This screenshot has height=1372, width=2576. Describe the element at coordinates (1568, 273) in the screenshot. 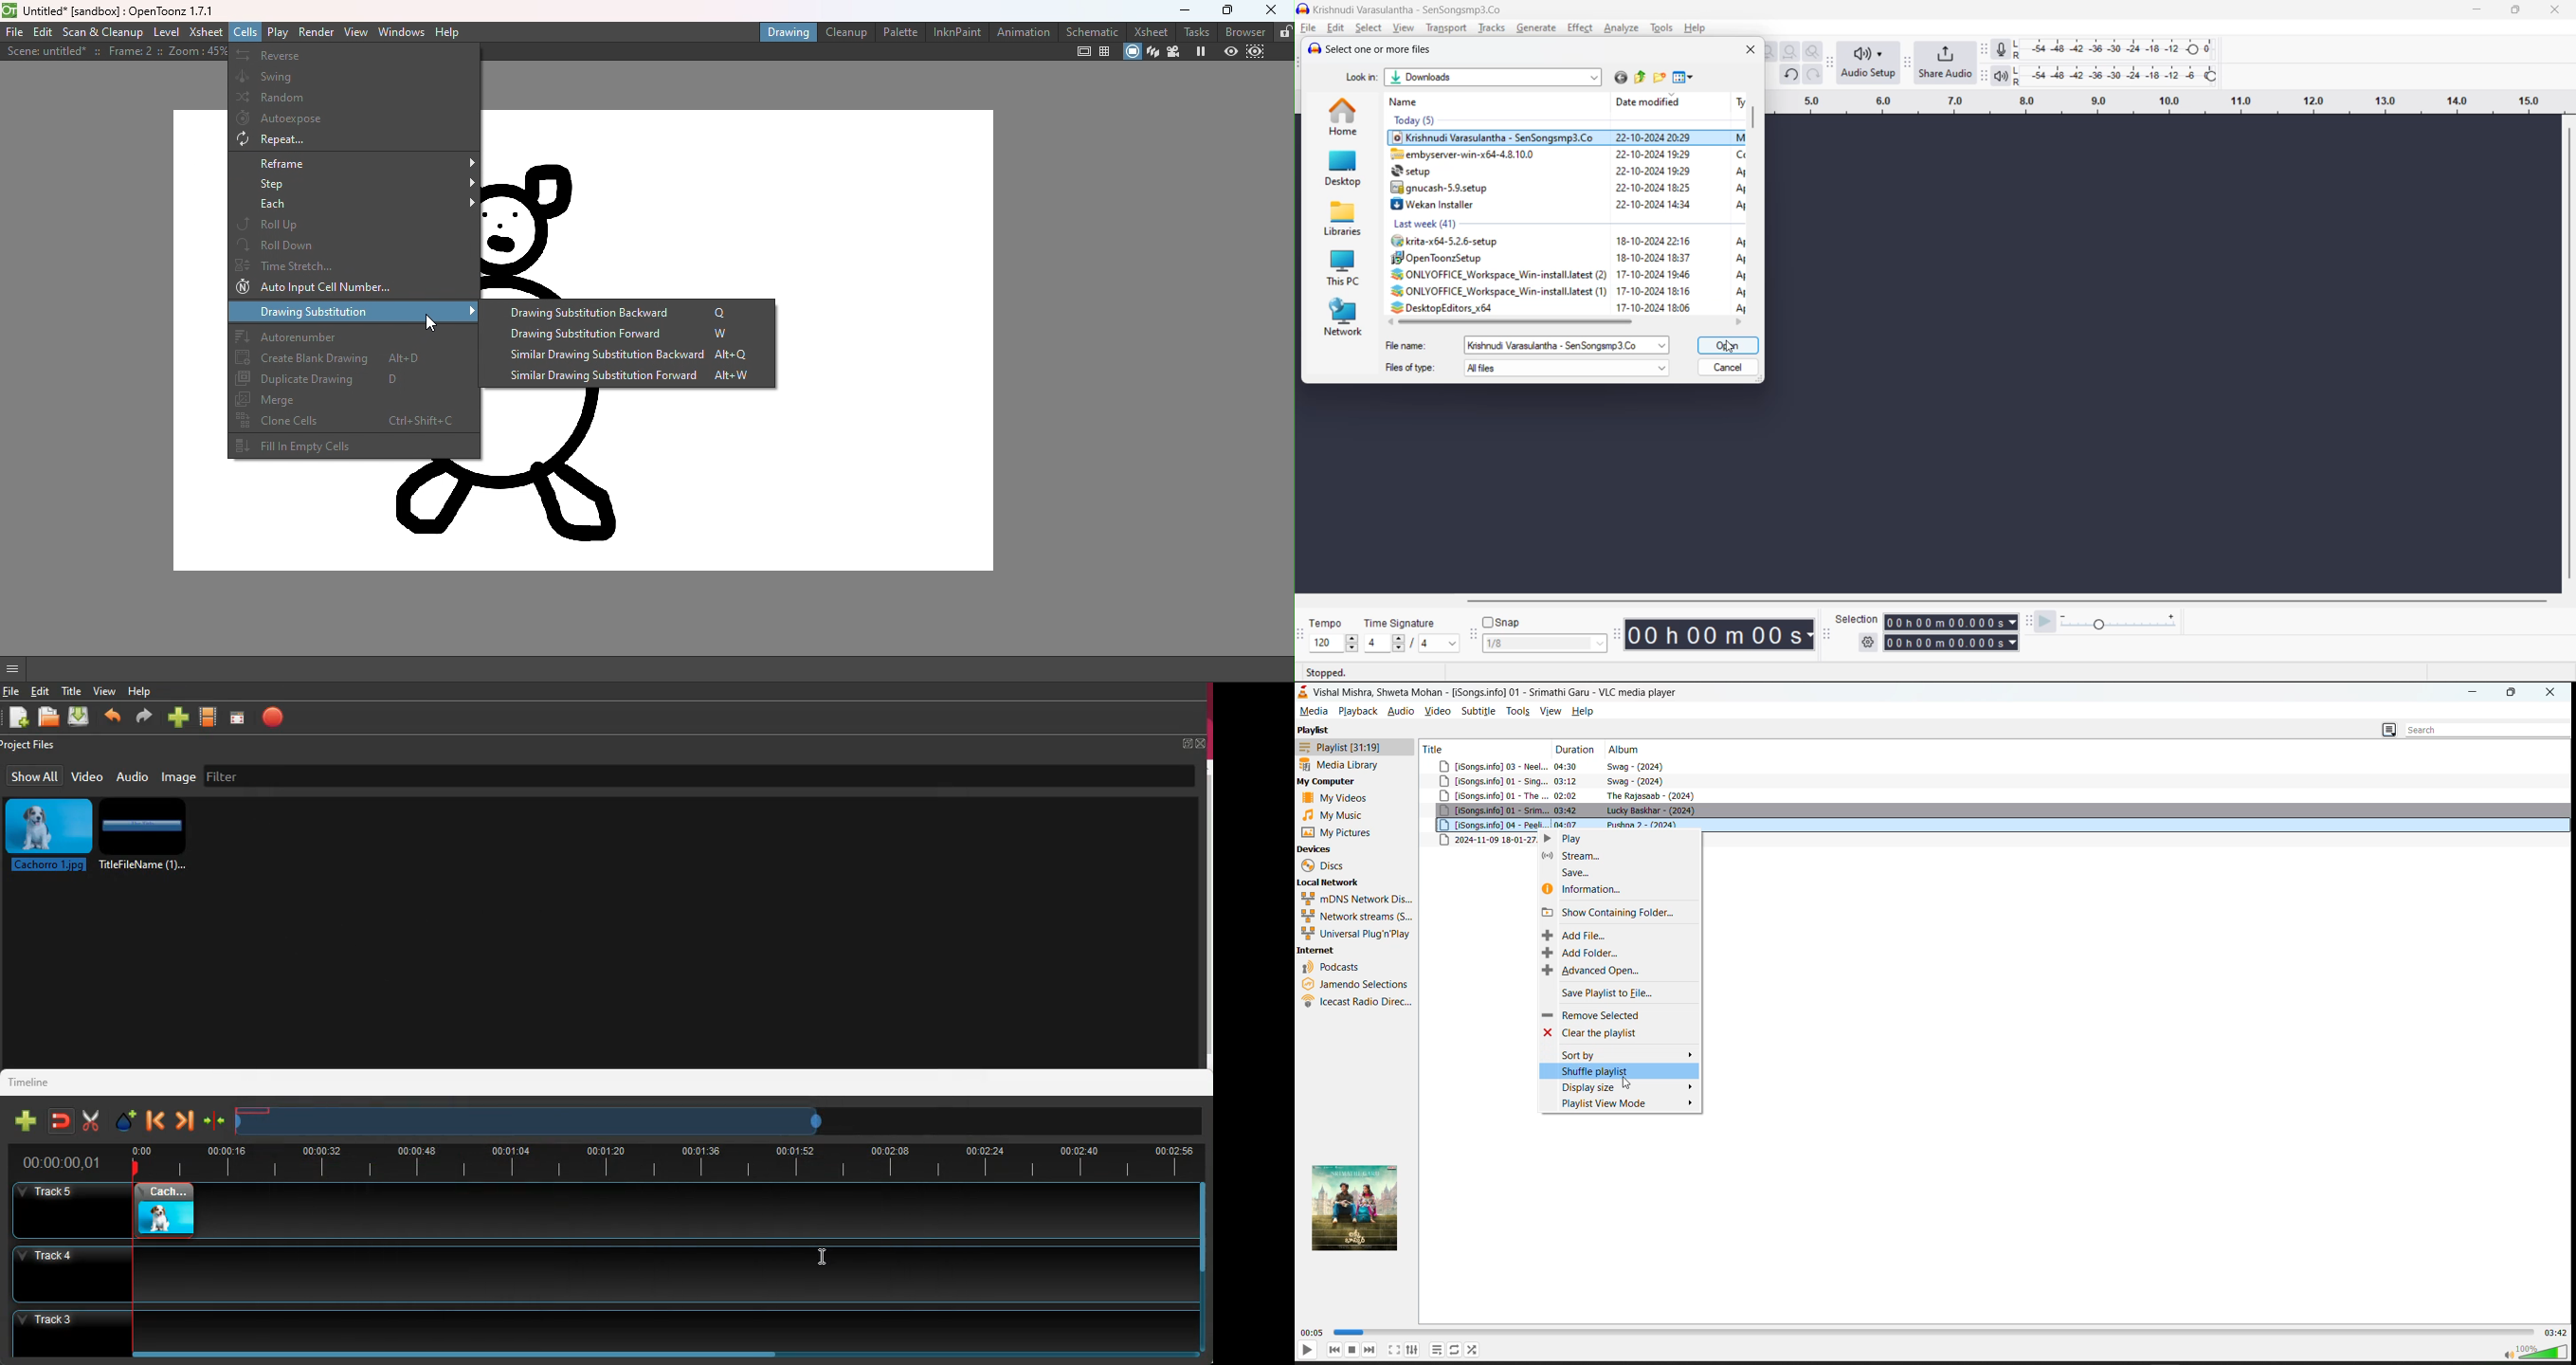

I see `2% ONLYOFFICE_Workspace_Win-install.latest (2) 17-10-2024 19:46 A` at that location.